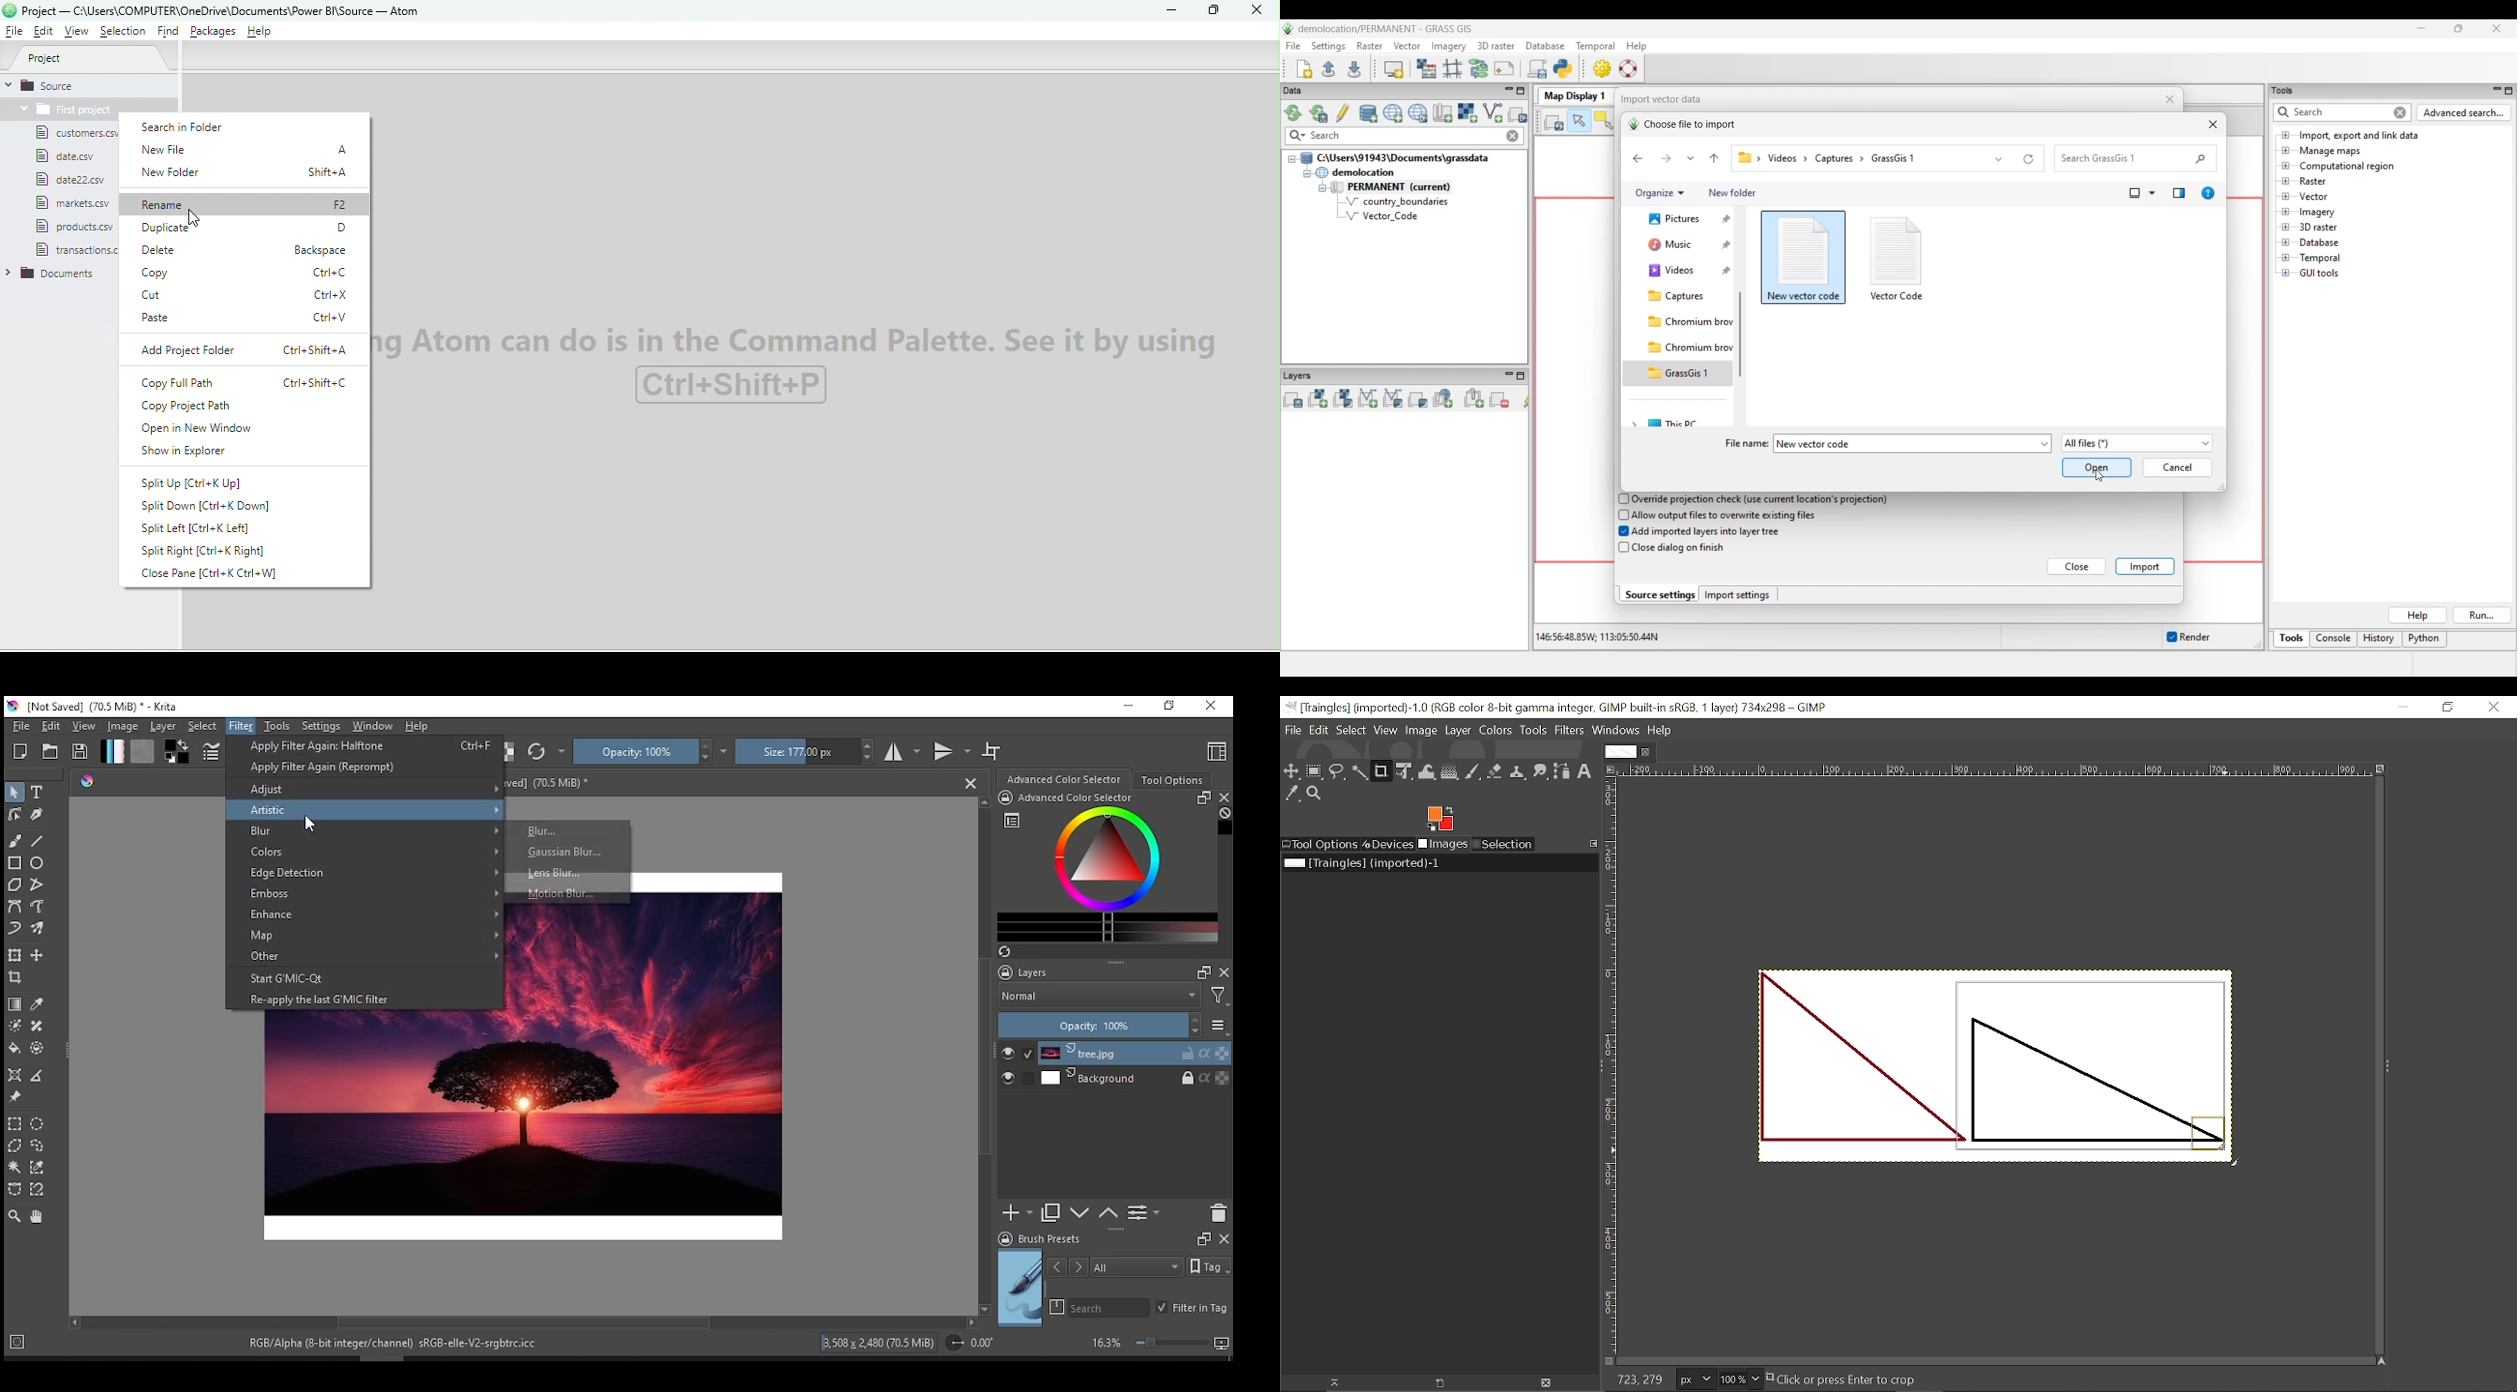  What do you see at coordinates (242, 725) in the screenshot?
I see `filter` at bounding box center [242, 725].